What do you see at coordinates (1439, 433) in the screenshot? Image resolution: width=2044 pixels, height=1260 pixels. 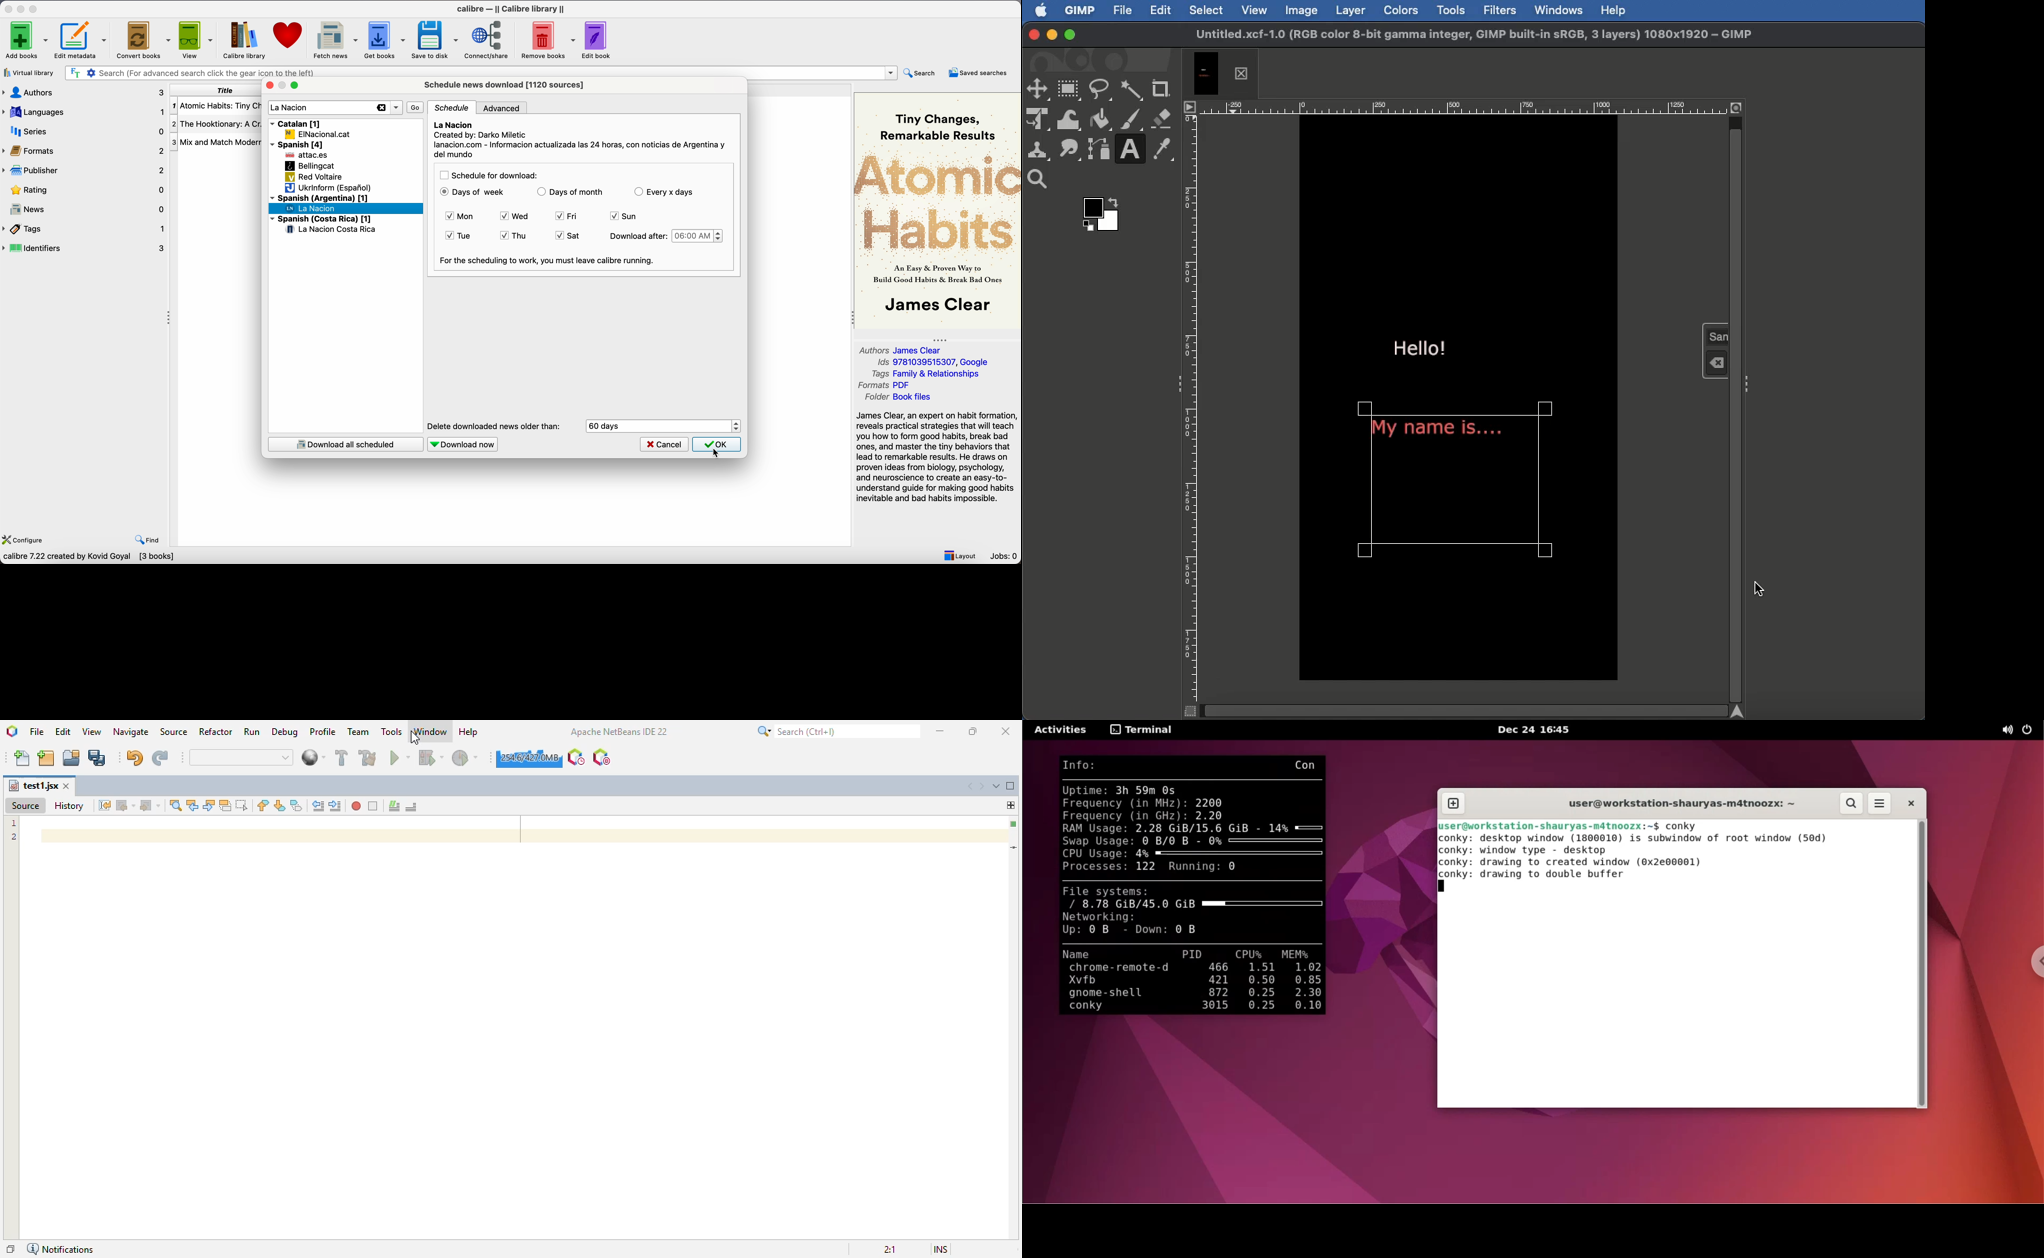 I see `My name is...` at bounding box center [1439, 433].